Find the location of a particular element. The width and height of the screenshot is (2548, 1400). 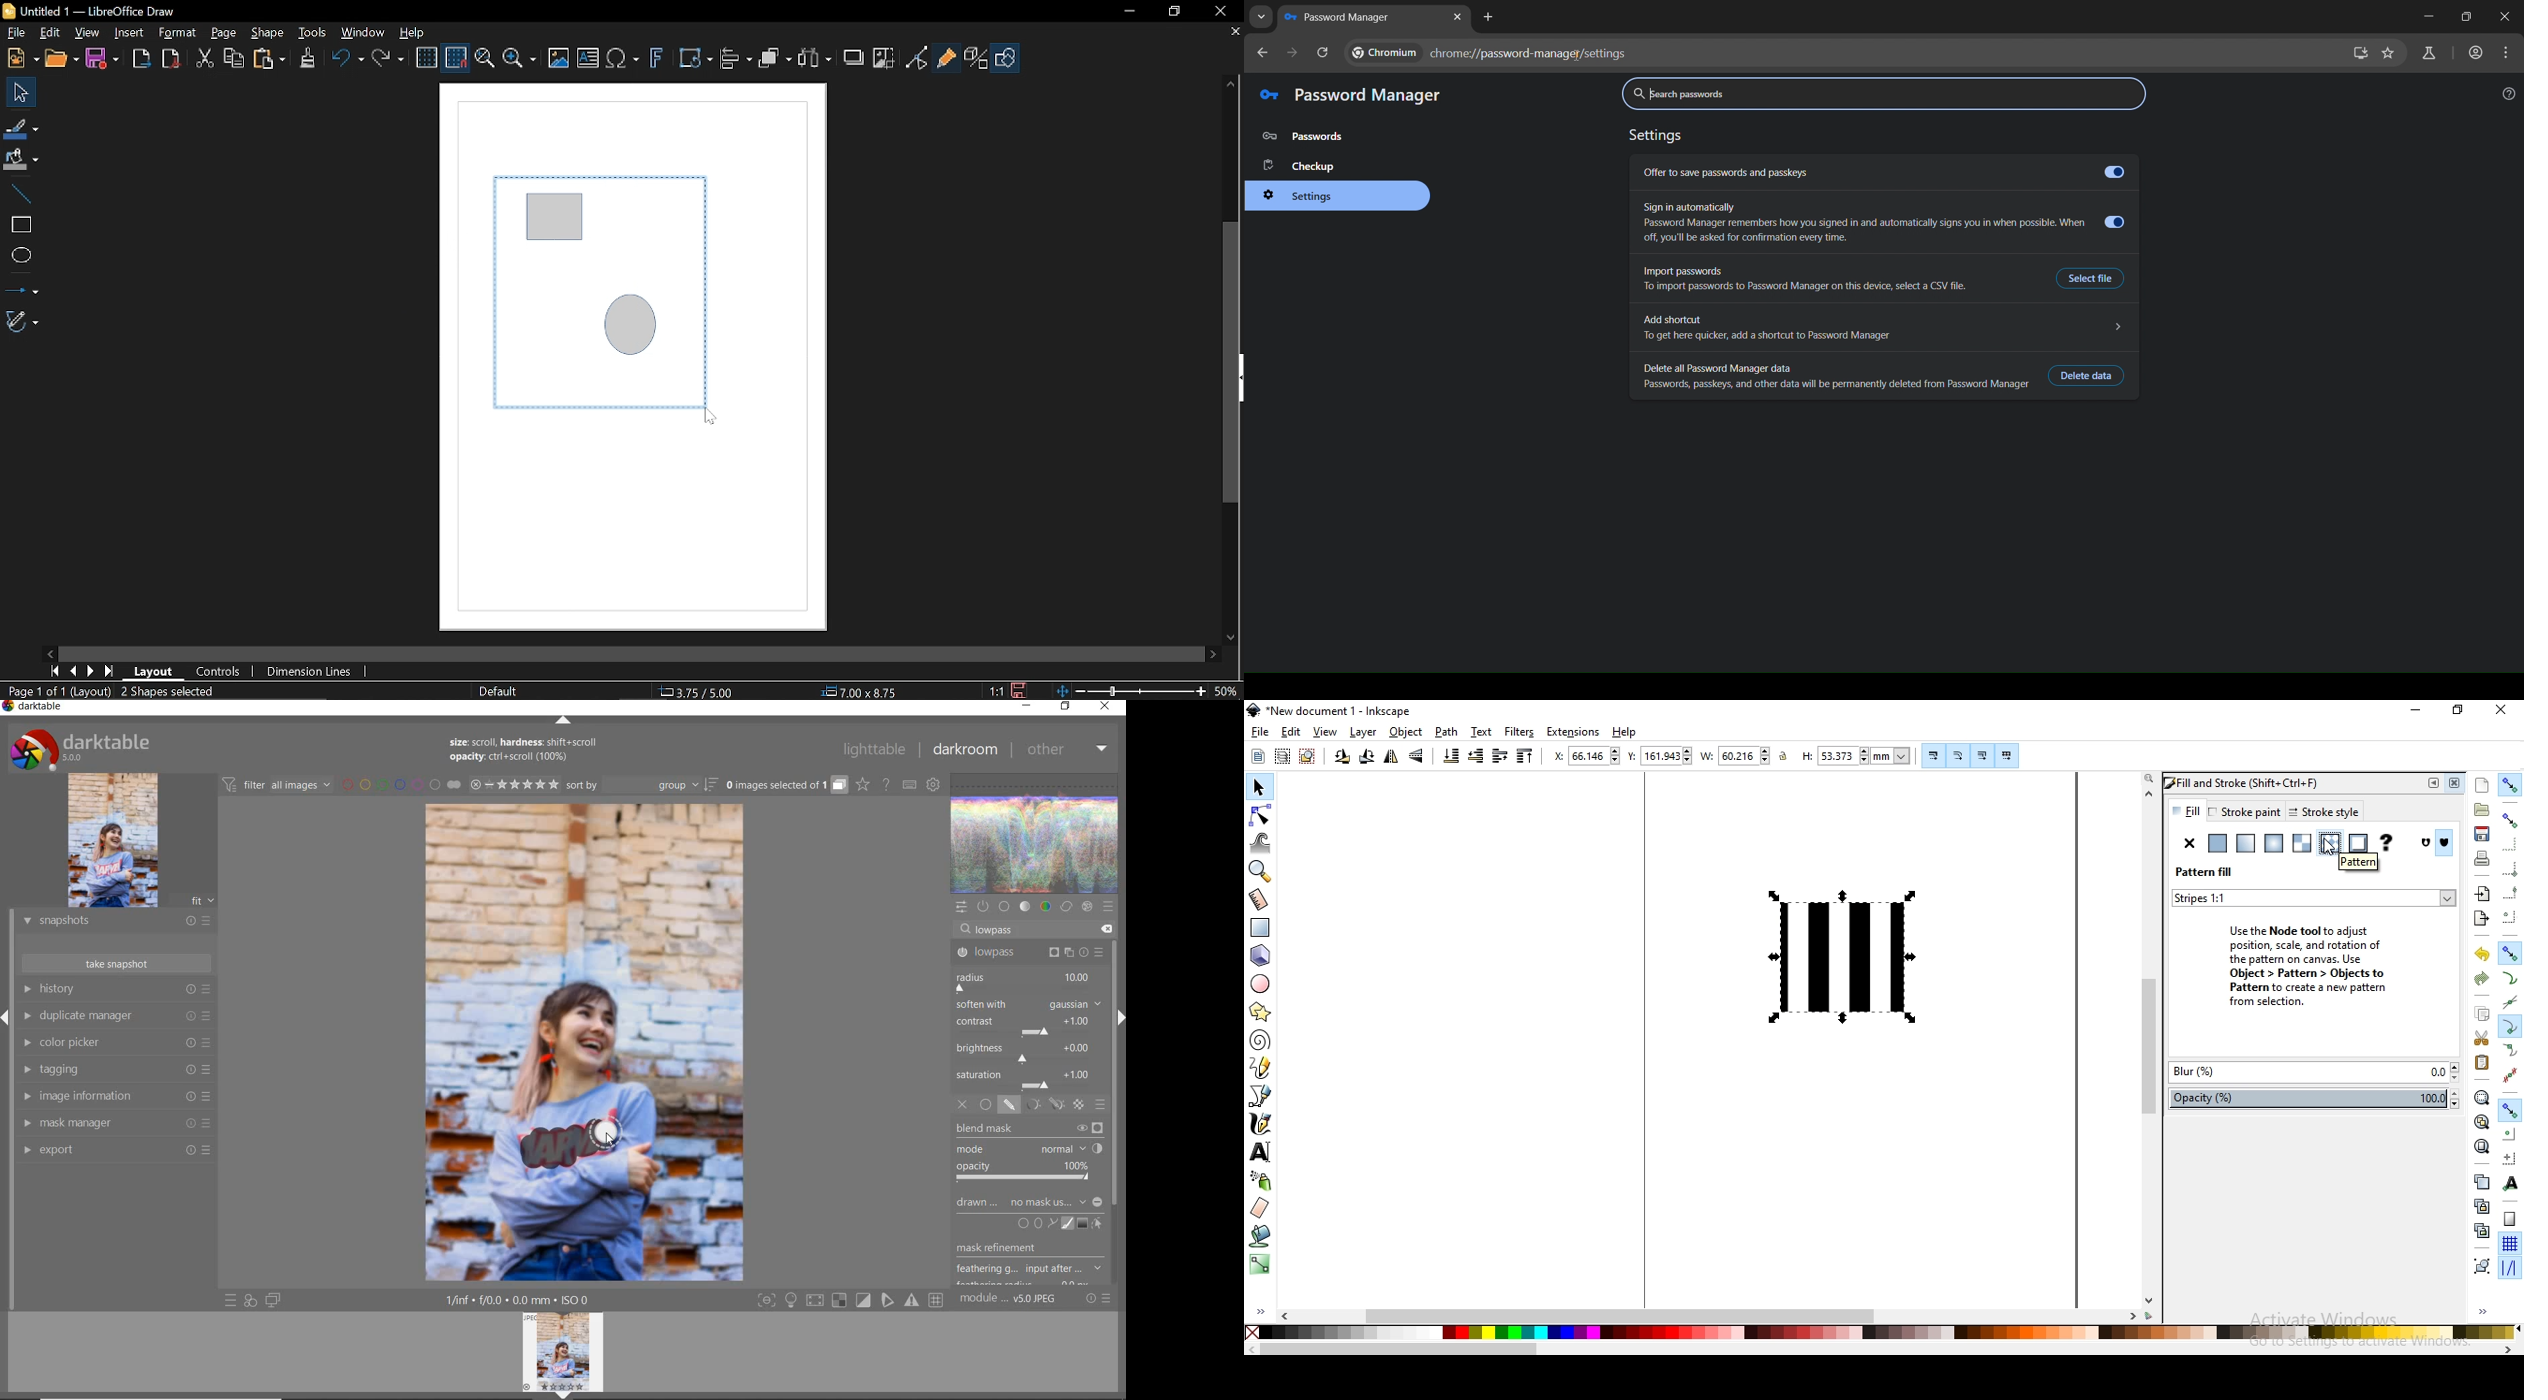

save document is located at coordinates (2483, 835).